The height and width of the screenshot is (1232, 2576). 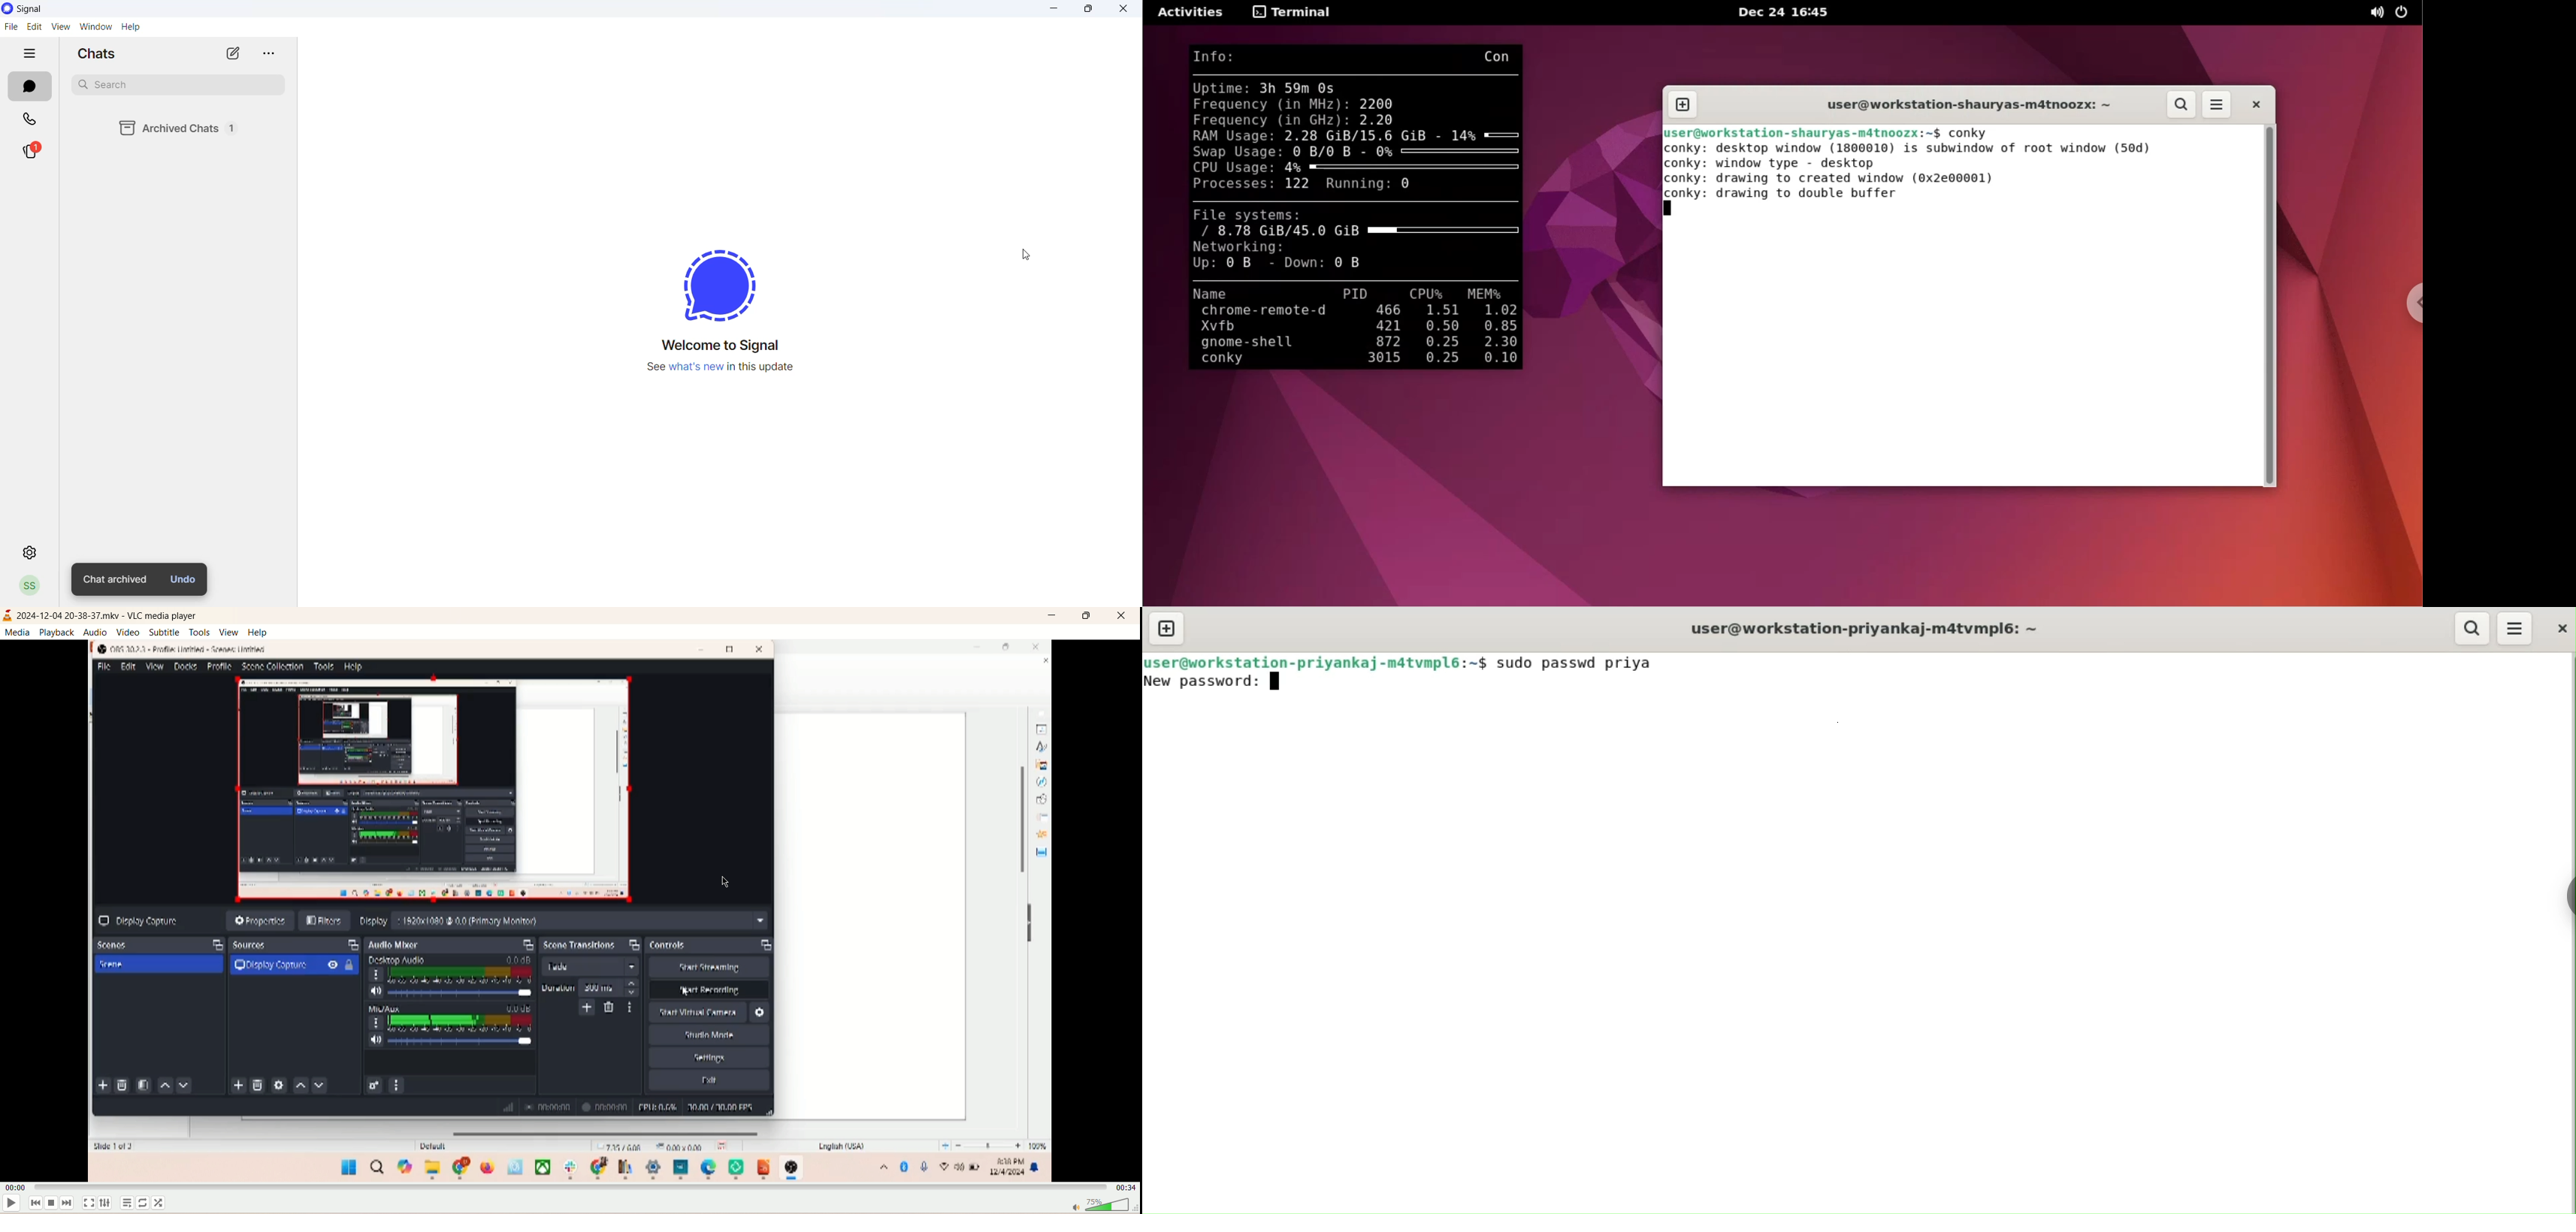 I want to click on maximize, so click(x=1085, y=9).